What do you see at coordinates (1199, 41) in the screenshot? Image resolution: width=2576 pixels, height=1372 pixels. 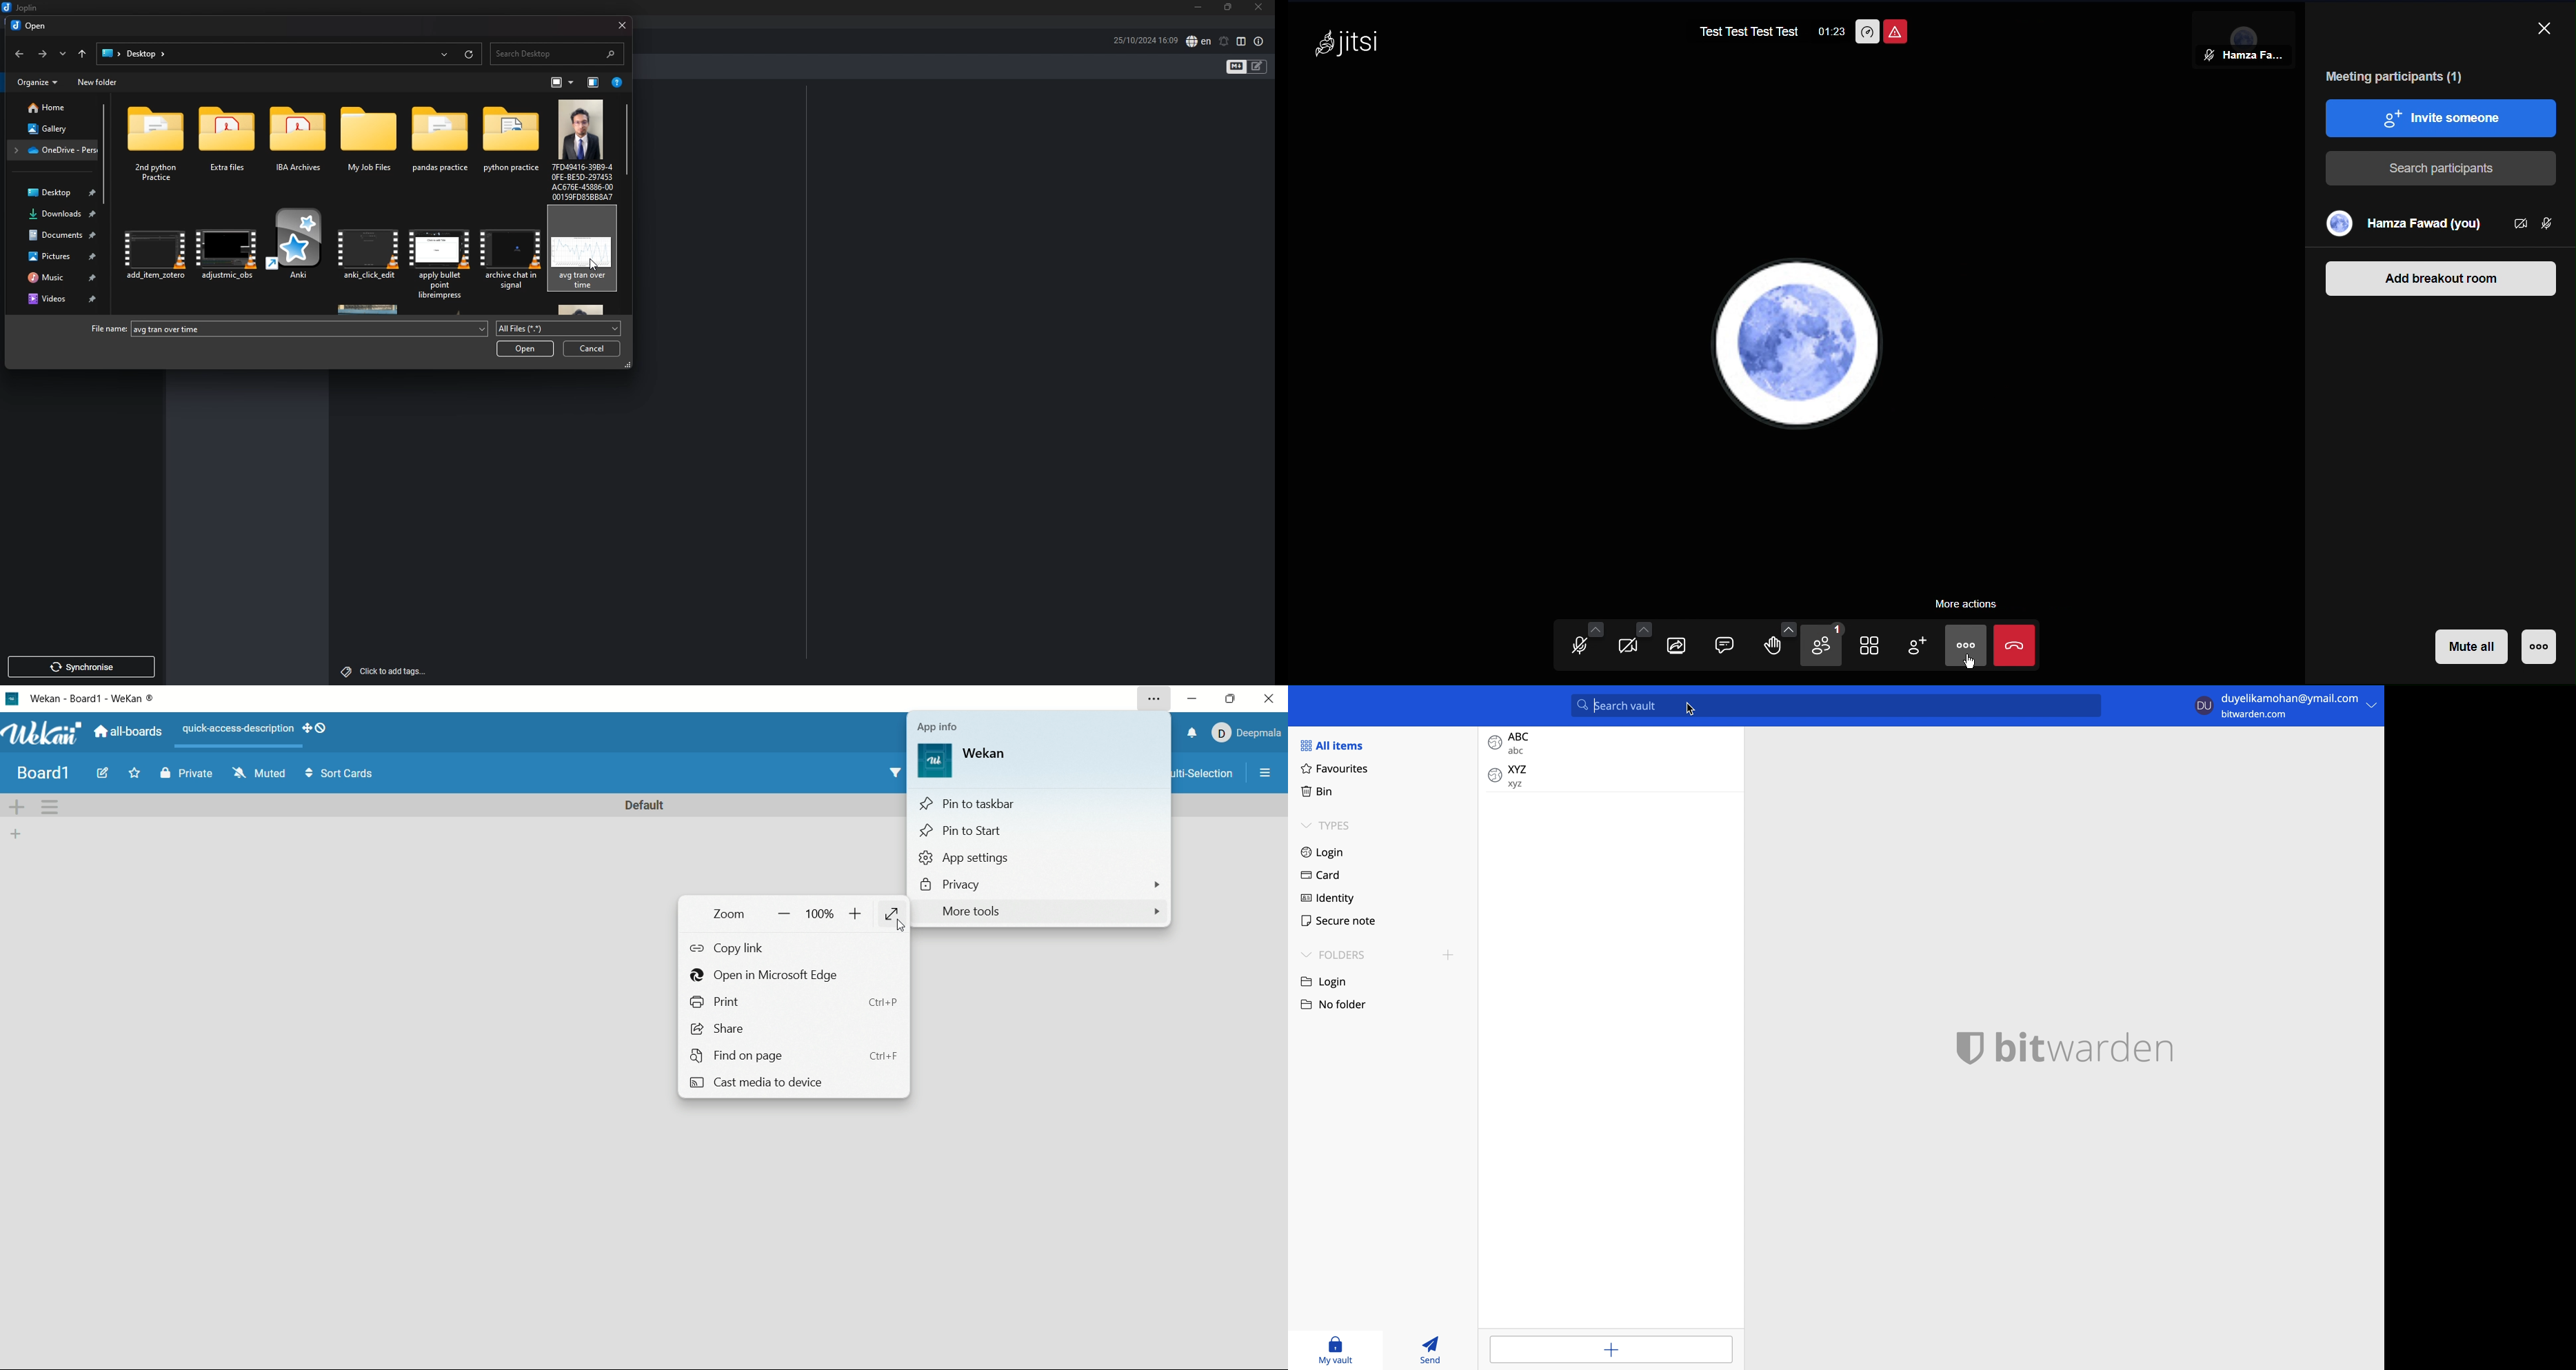 I see `spell check` at bounding box center [1199, 41].